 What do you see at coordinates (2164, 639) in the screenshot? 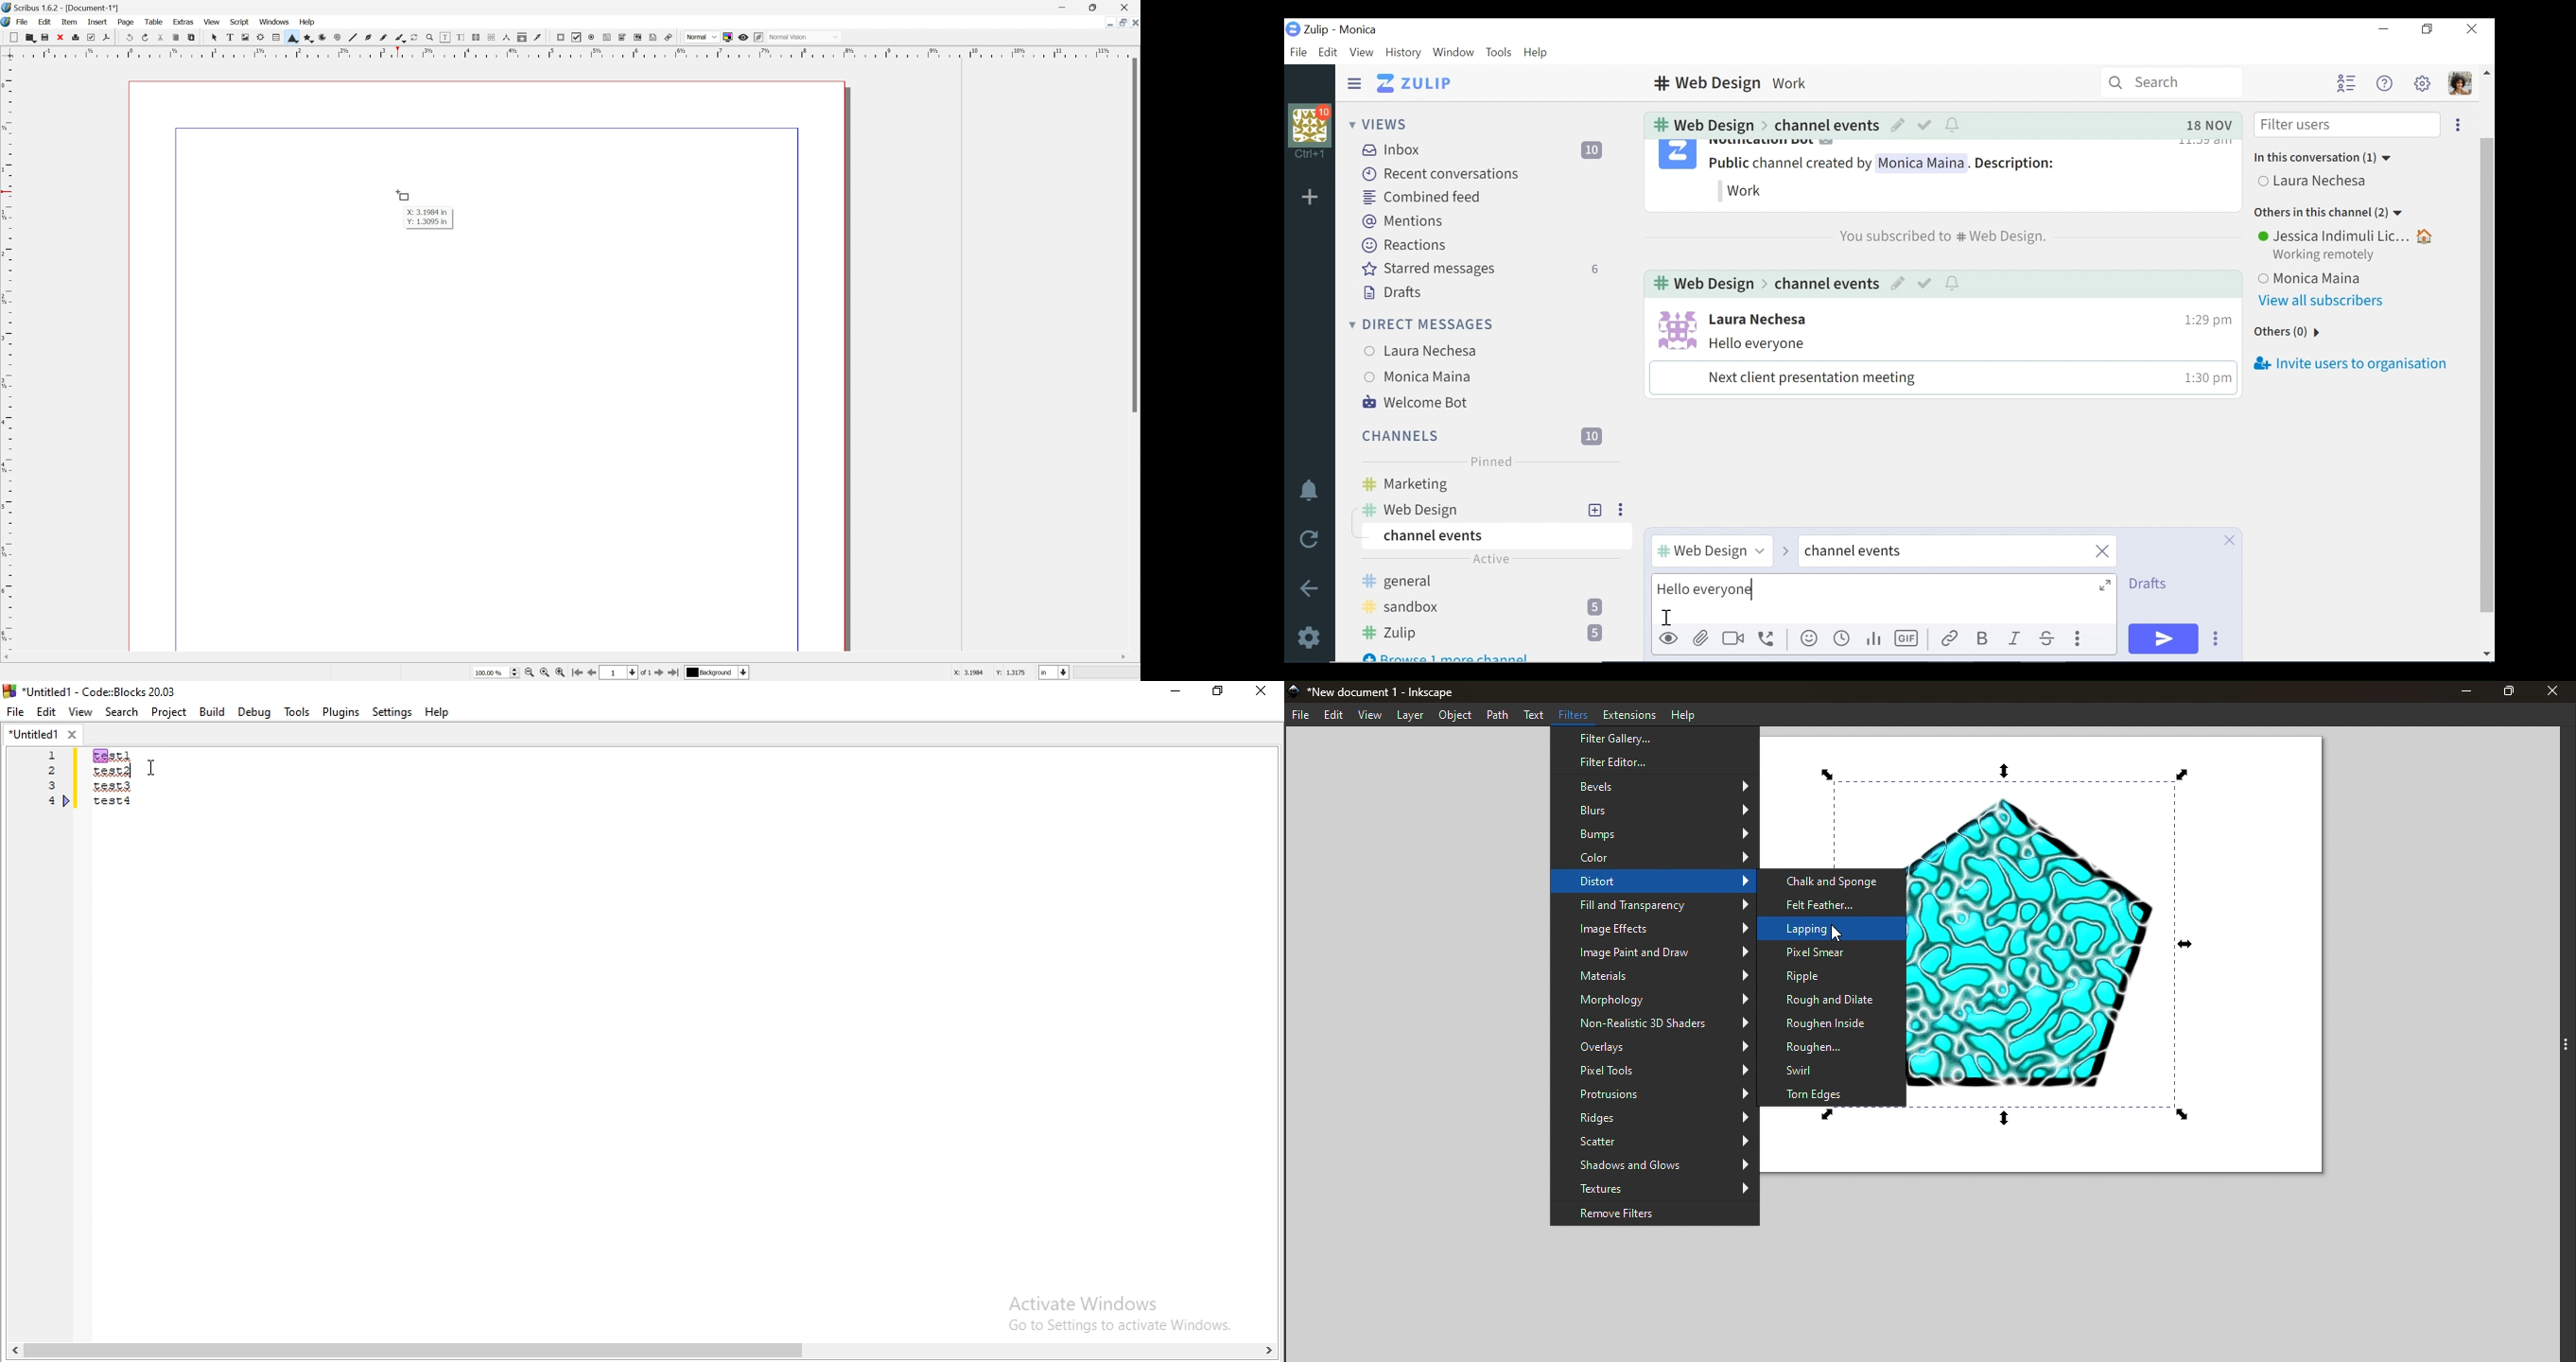
I see `Send` at bounding box center [2164, 639].